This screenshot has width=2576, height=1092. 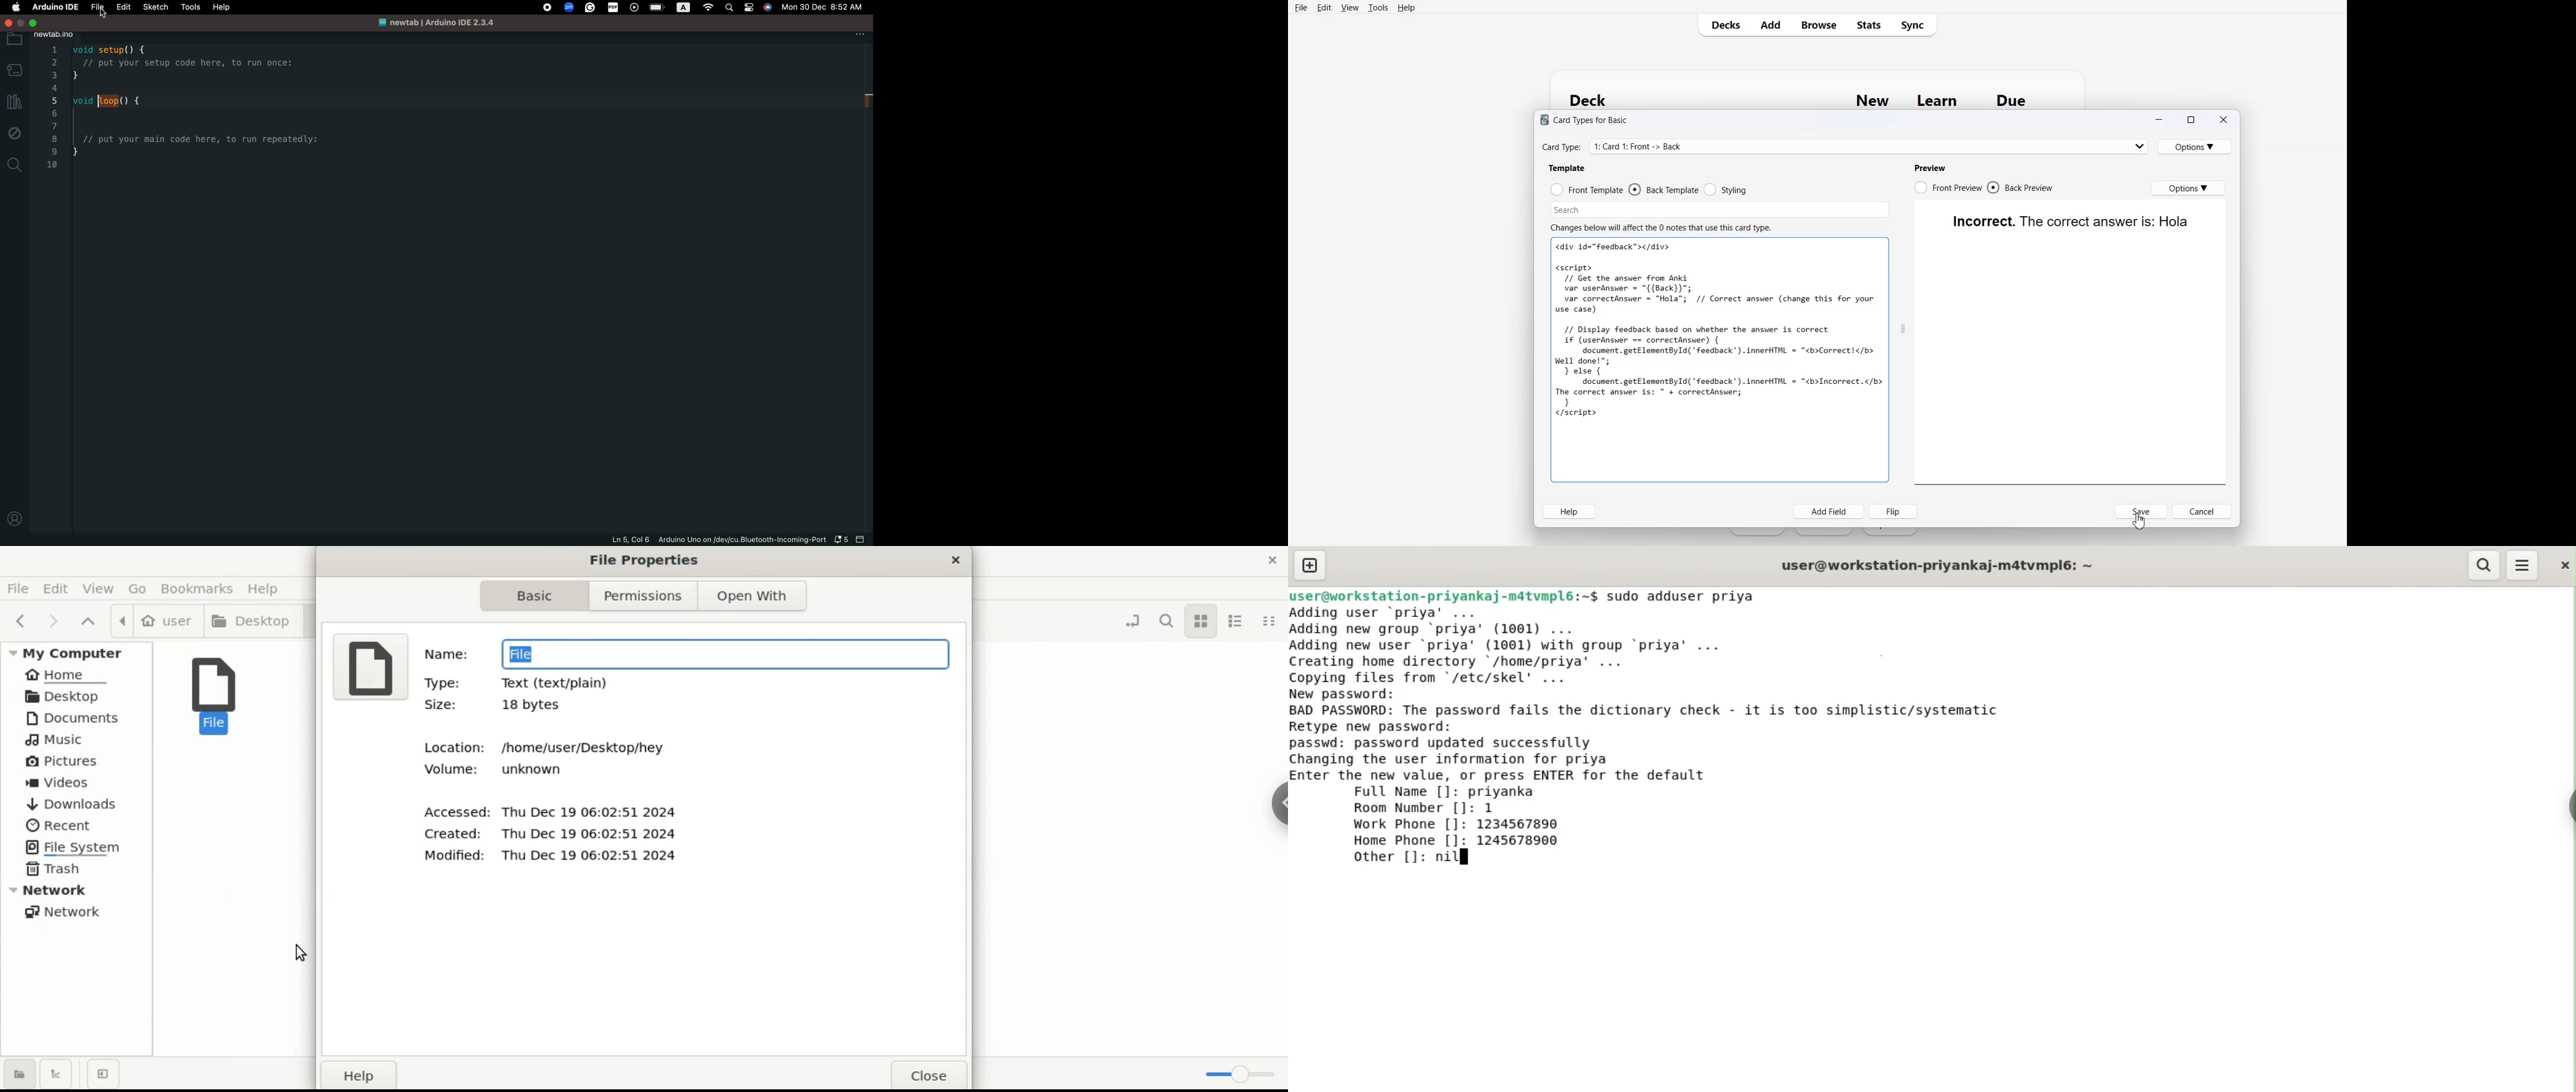 I want to click on Cursor, so click(x=2139, y=521).